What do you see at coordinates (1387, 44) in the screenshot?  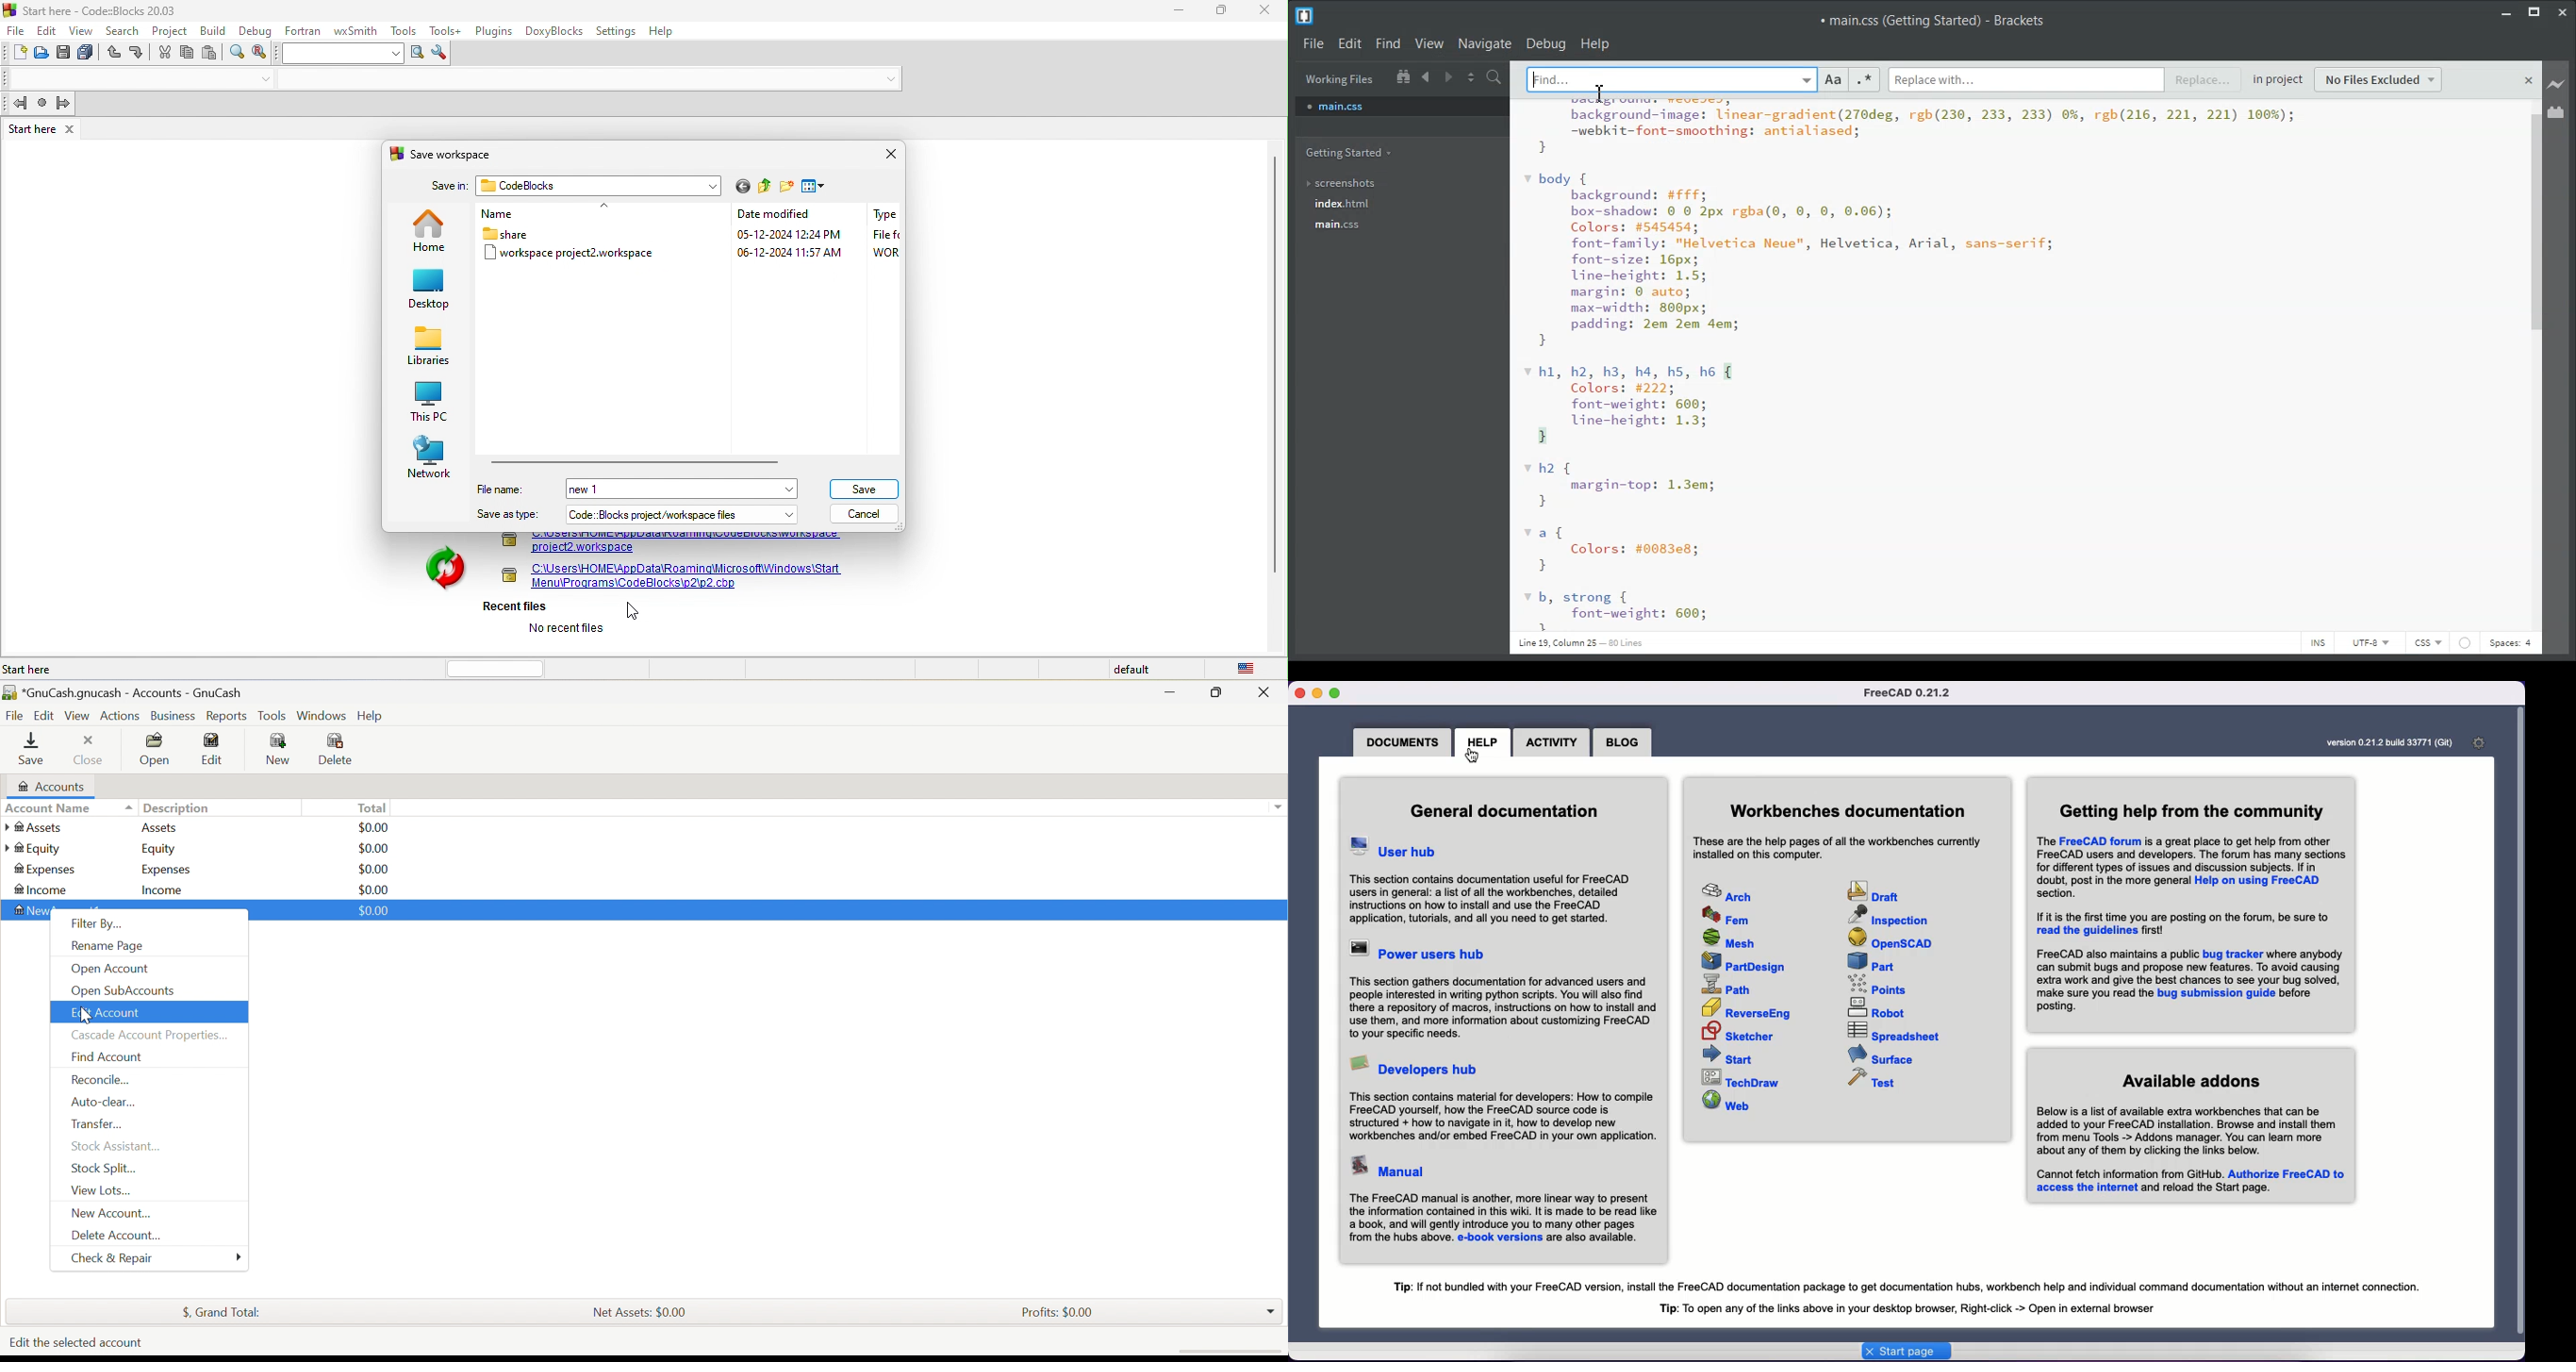 I see `Find` at bounding box center [1387, 44].